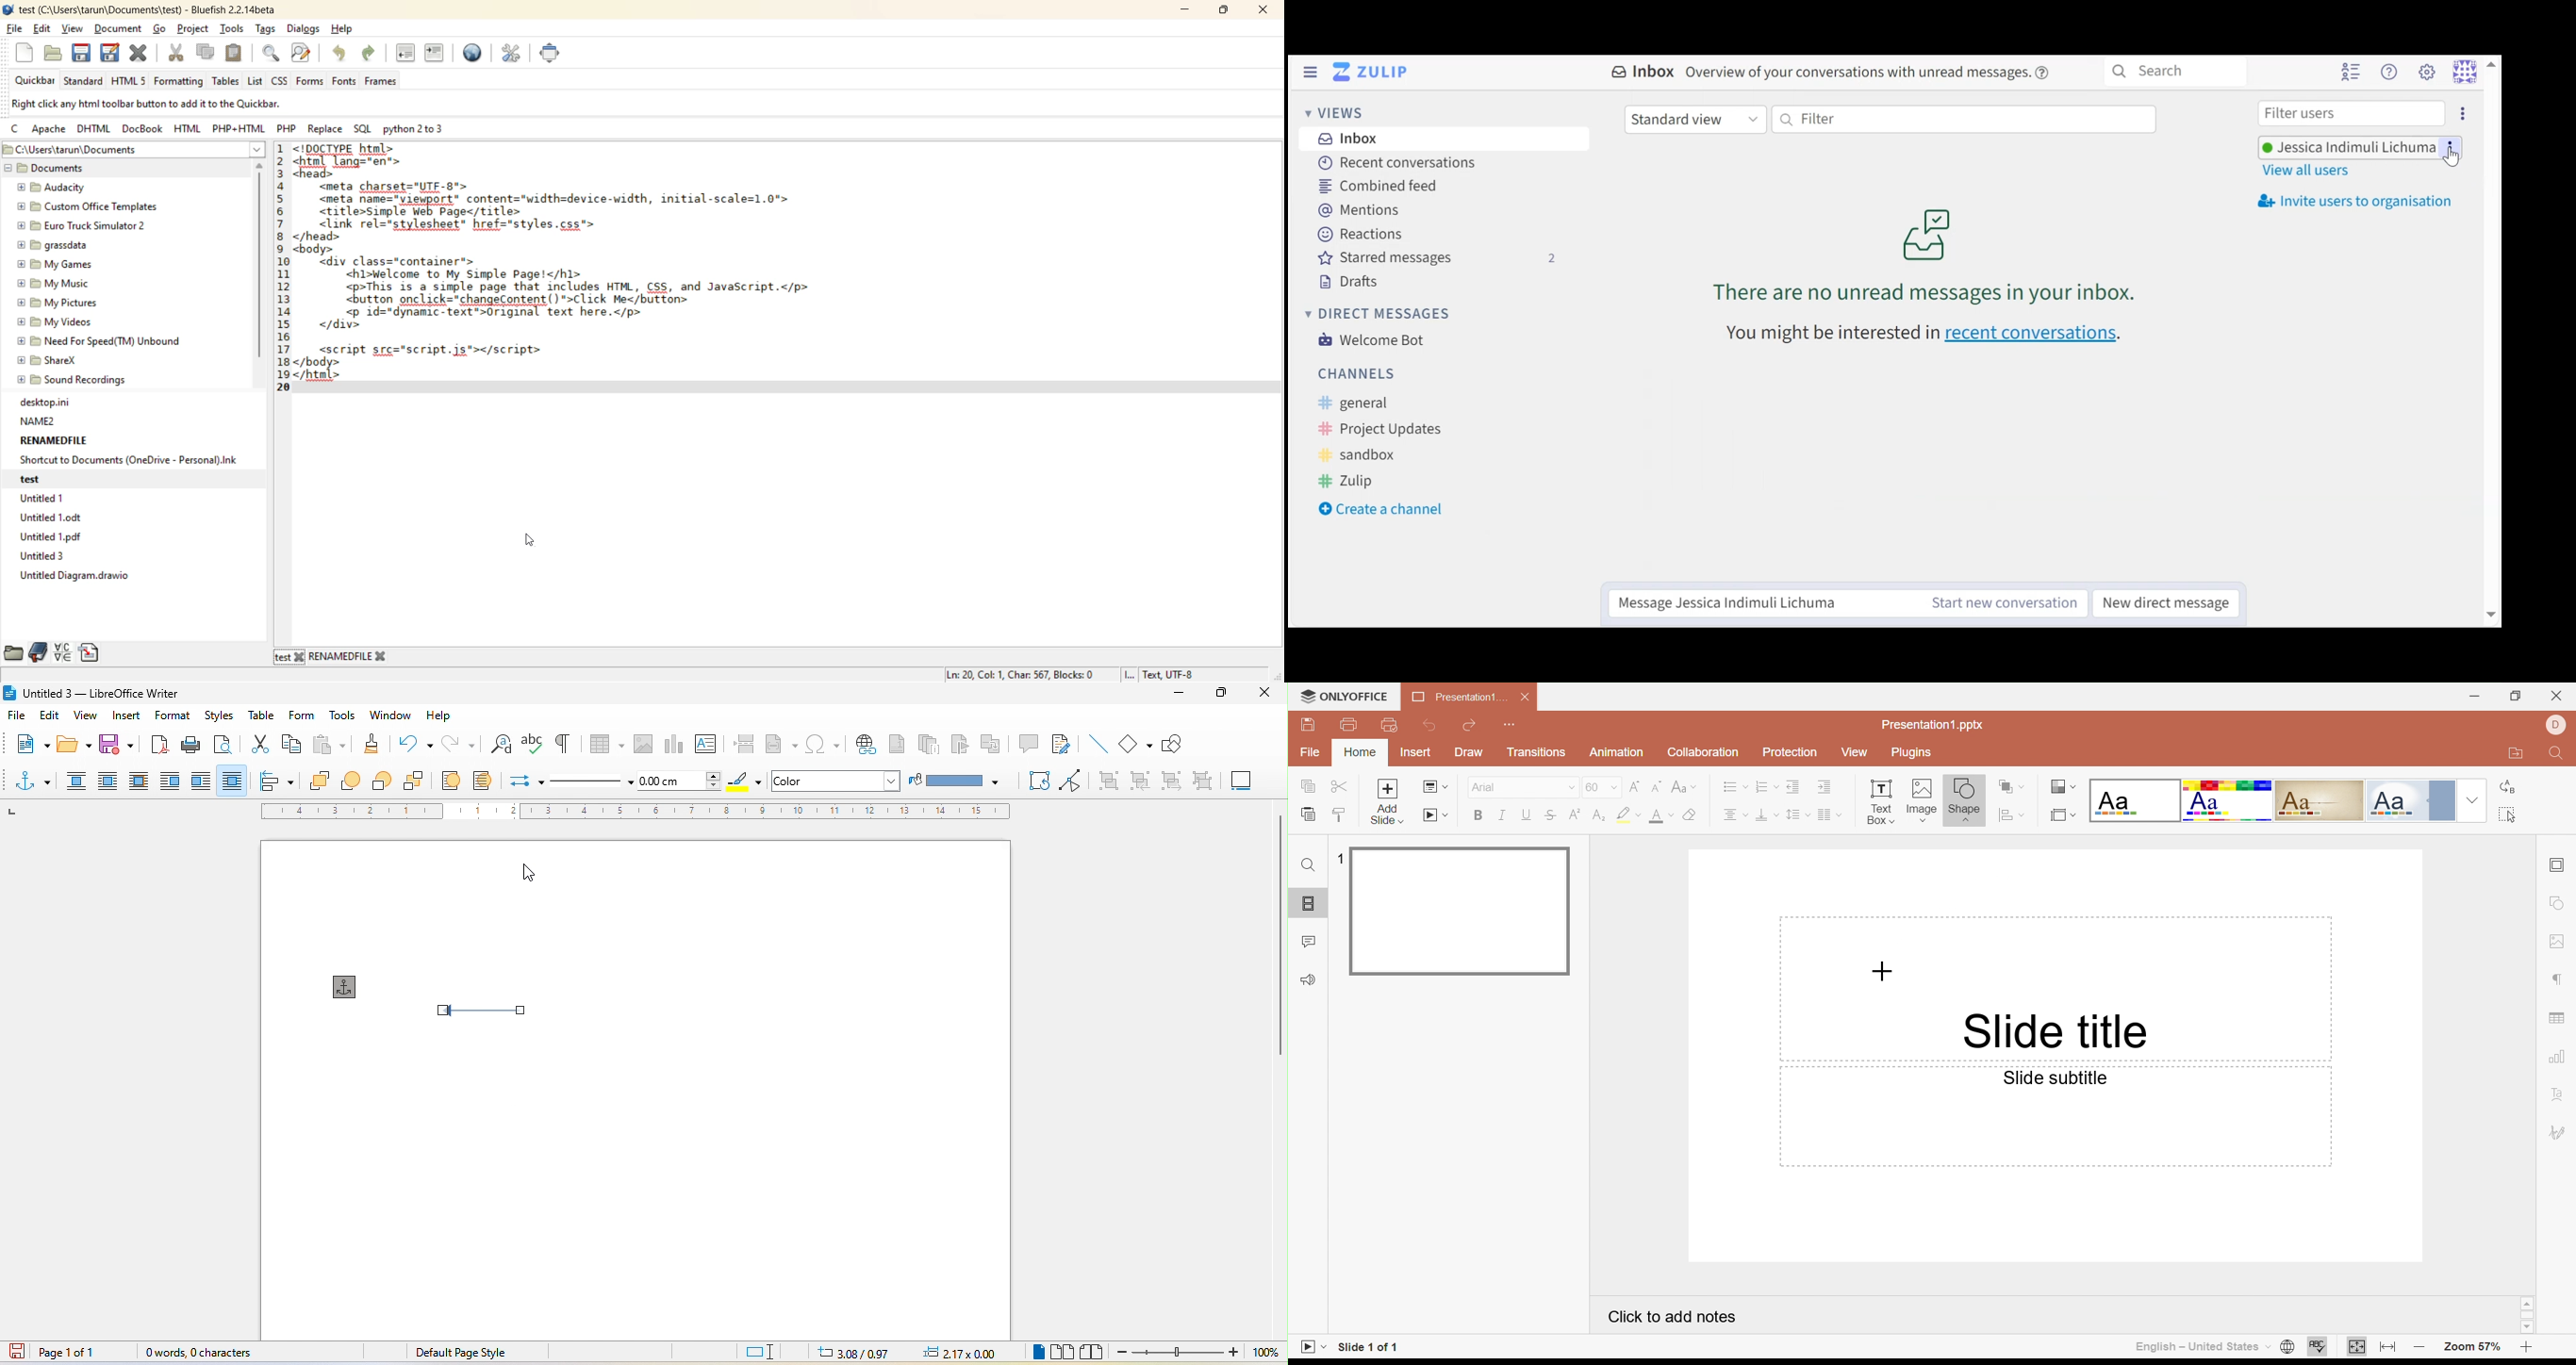  Describe the element at coordinates (1735, 815) in the screenshot. I see `Horizontal align` at that location.